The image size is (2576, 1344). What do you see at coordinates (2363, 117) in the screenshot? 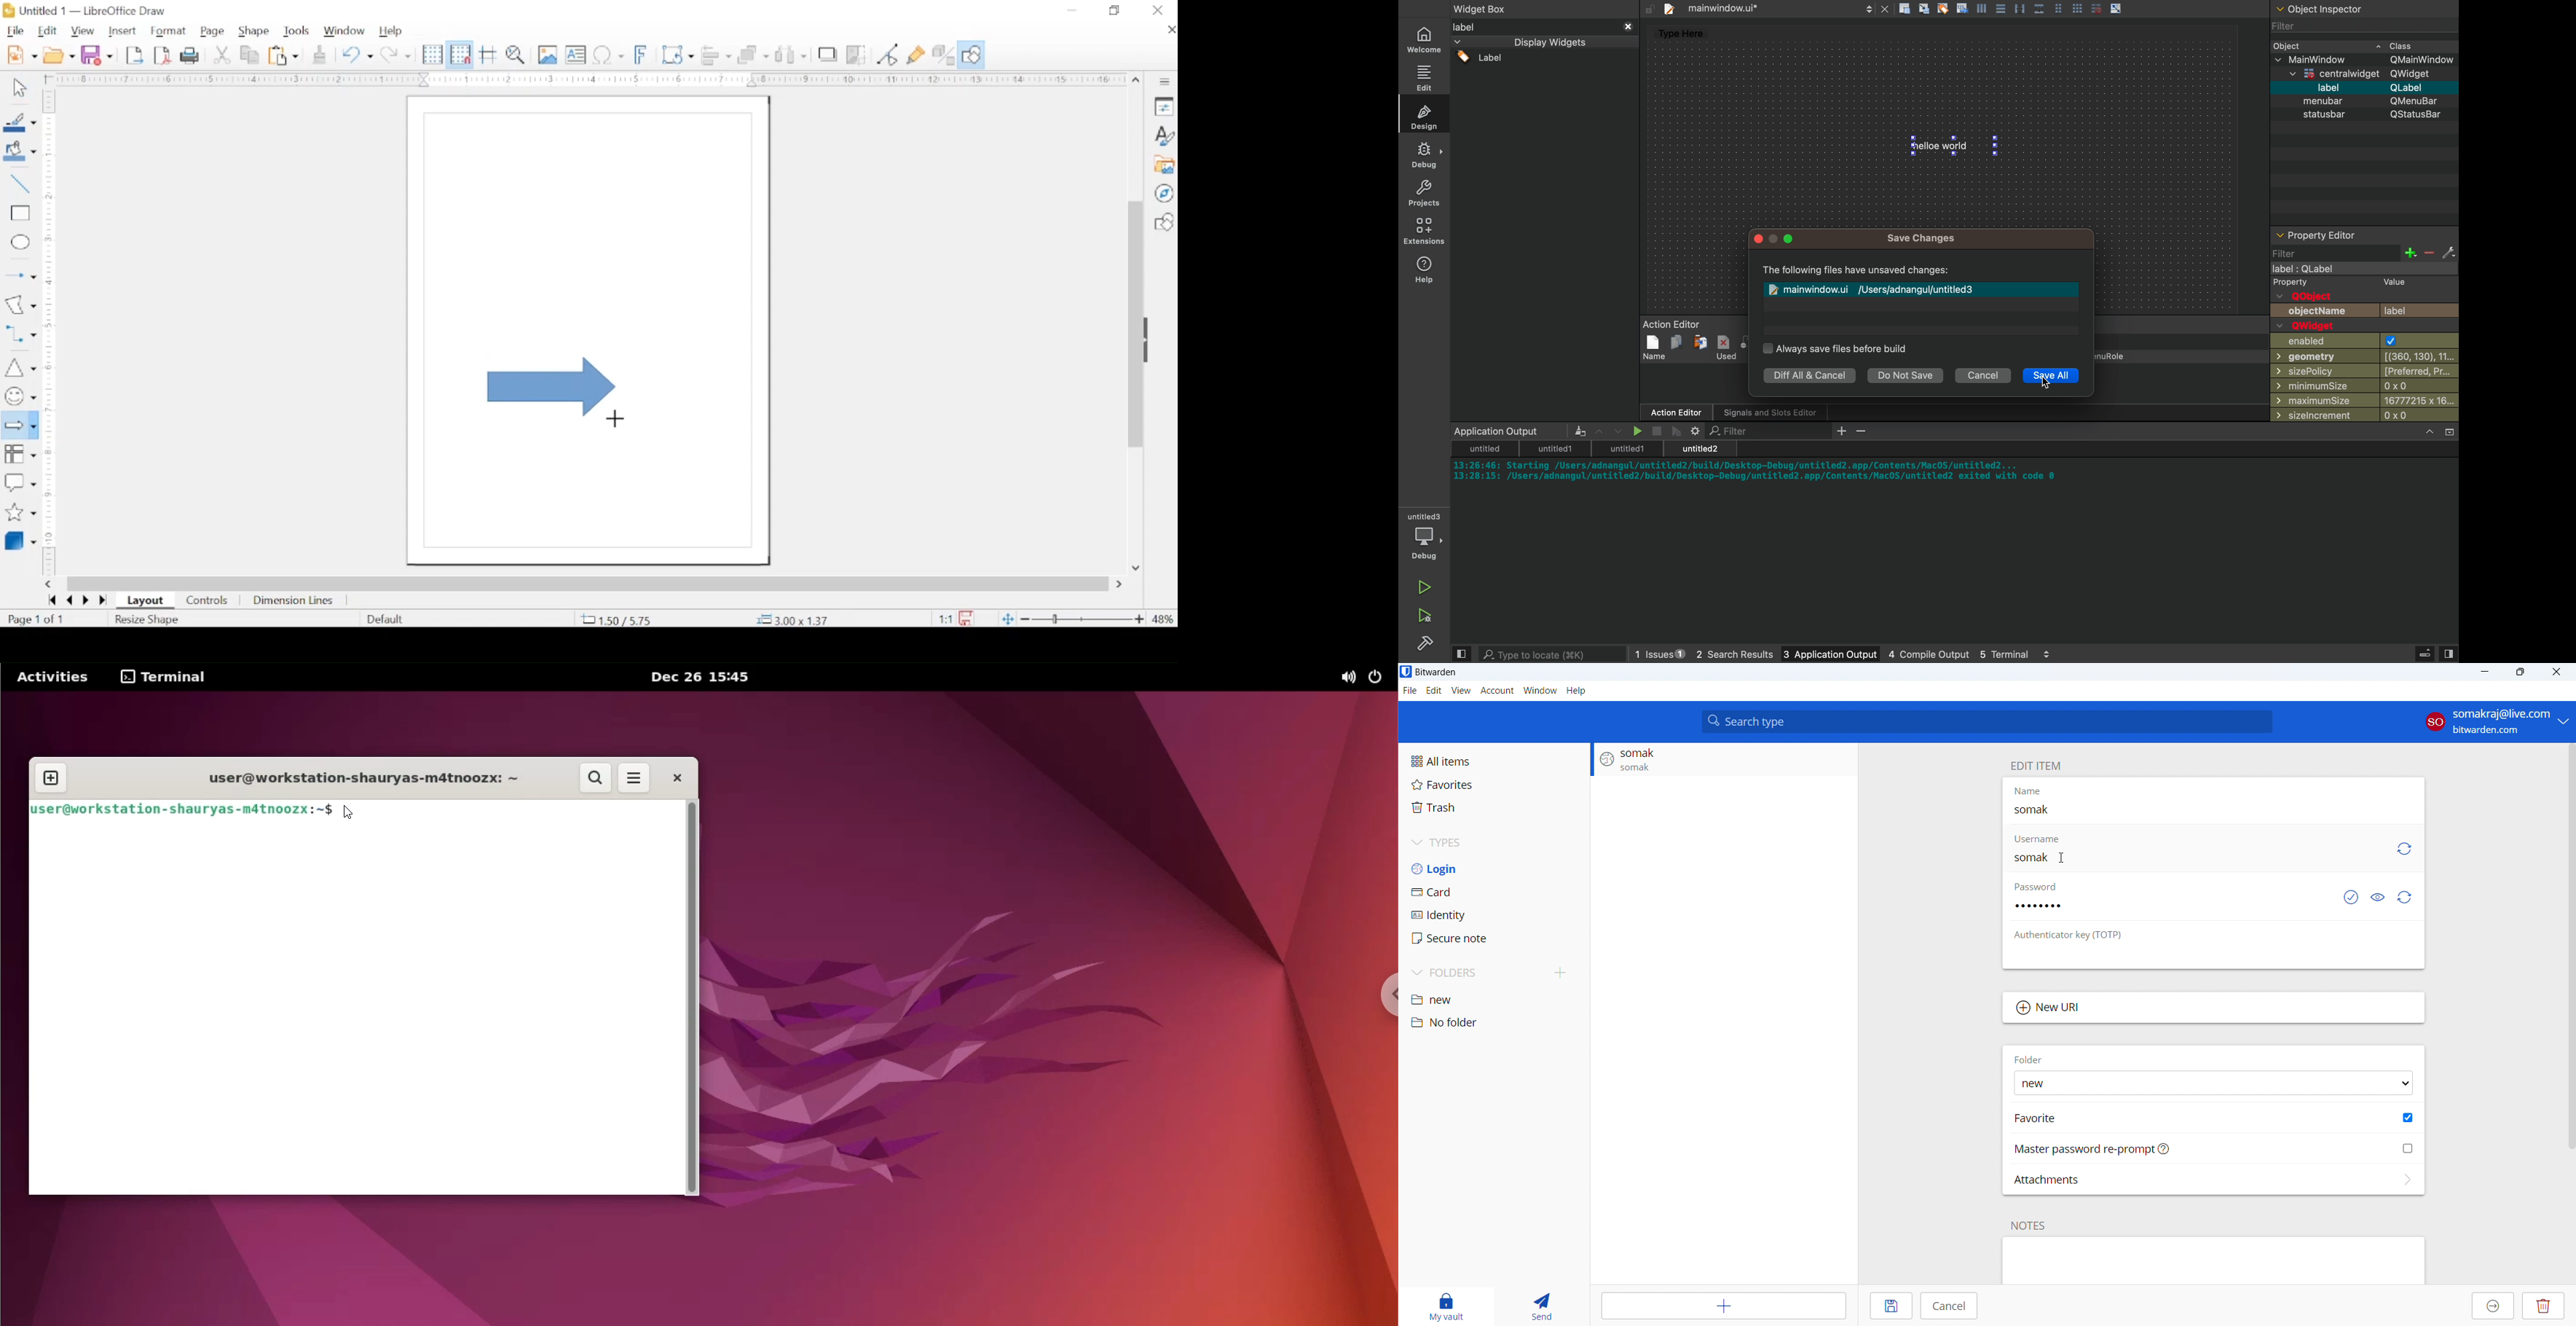
I see `statusbar` at bounding box center [2363, 117].